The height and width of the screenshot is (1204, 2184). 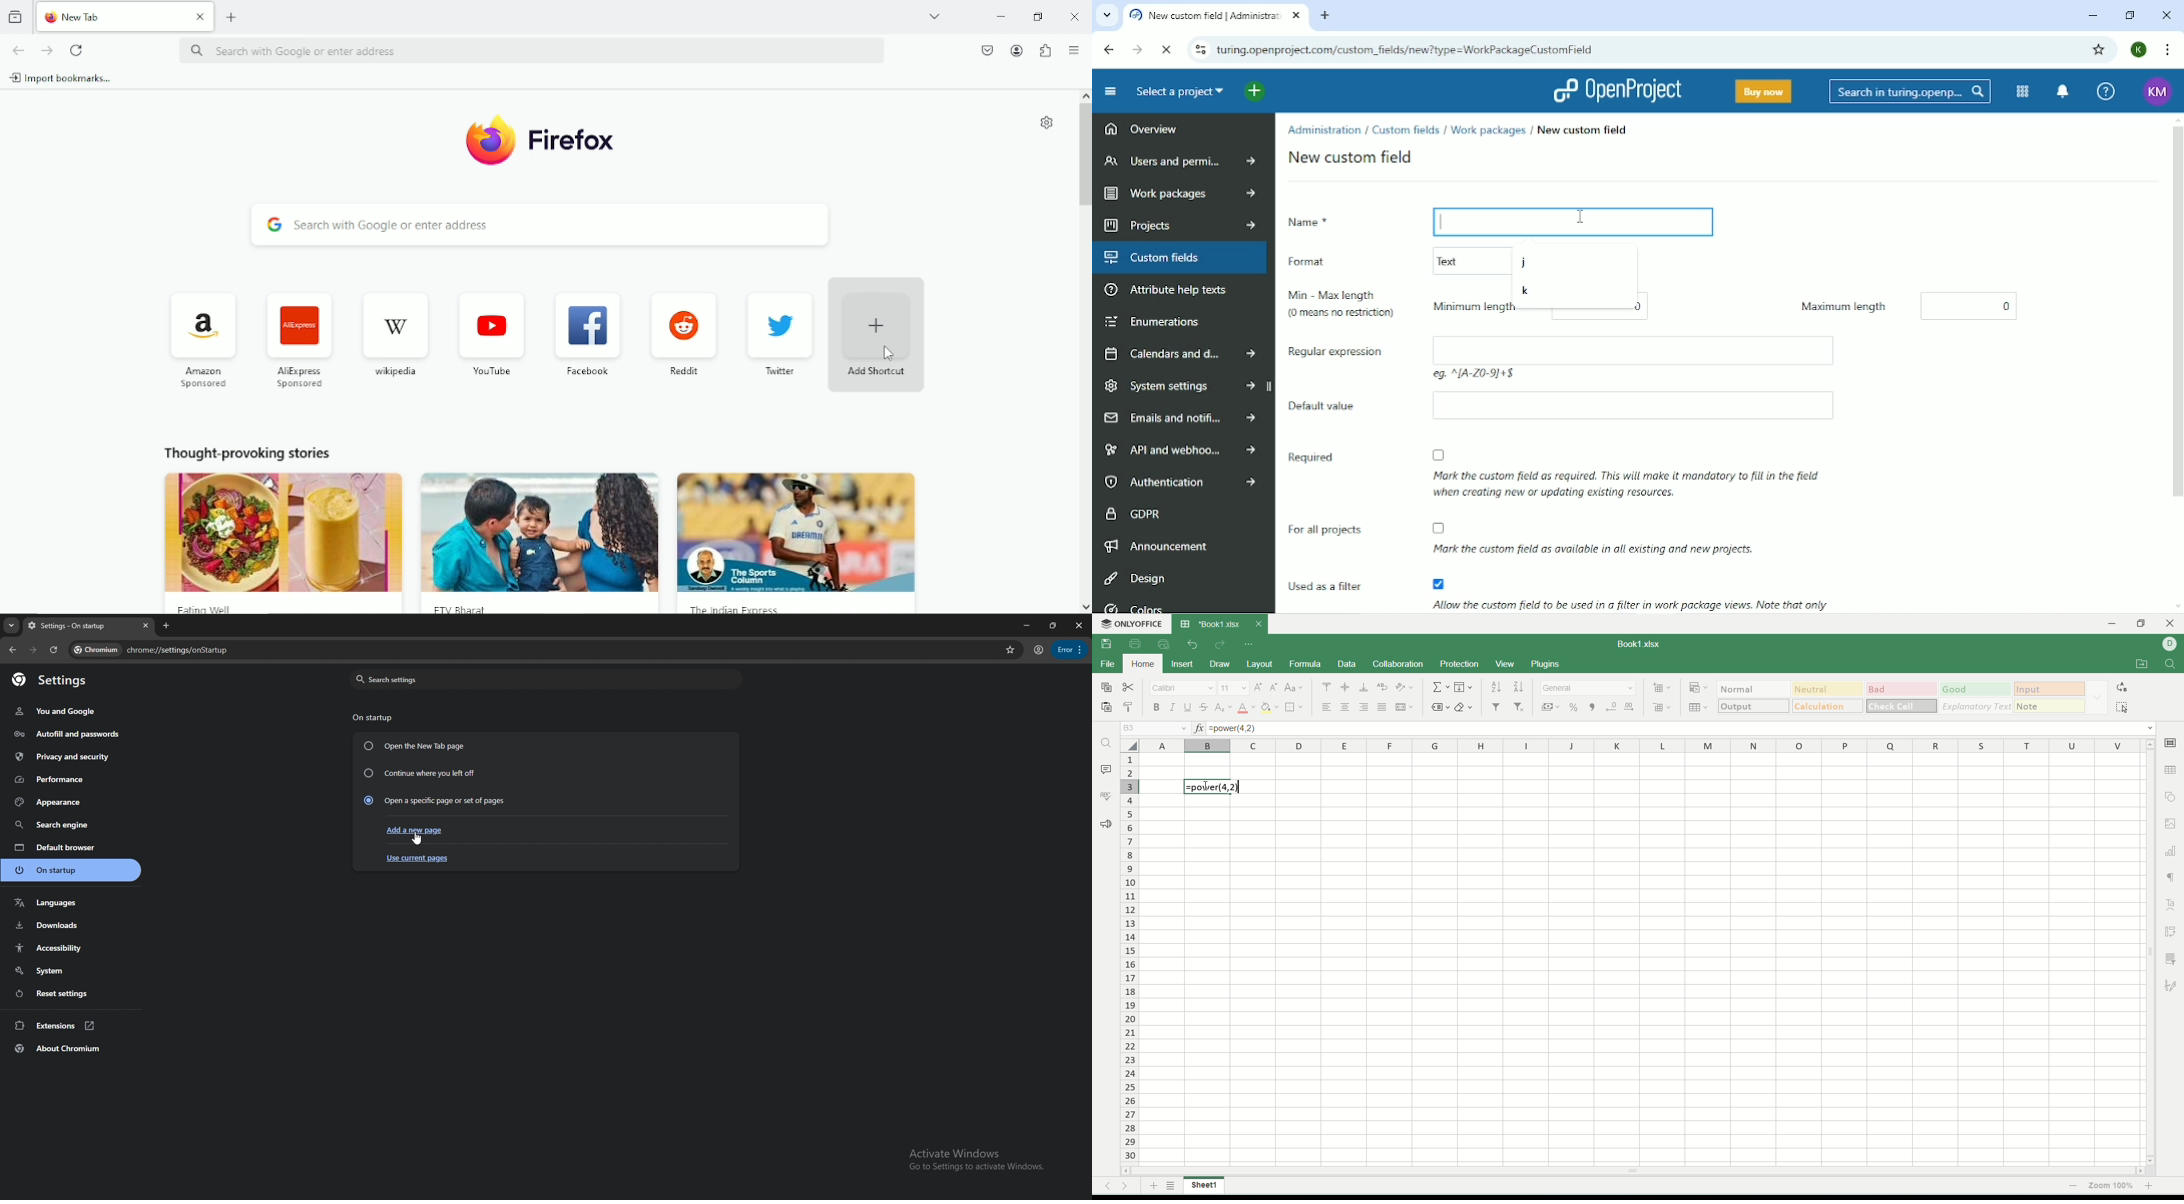 What do you see at coordinates (1520, 707) in the screenshot?
I see `remove filter` at bounding box center [1520, 707].